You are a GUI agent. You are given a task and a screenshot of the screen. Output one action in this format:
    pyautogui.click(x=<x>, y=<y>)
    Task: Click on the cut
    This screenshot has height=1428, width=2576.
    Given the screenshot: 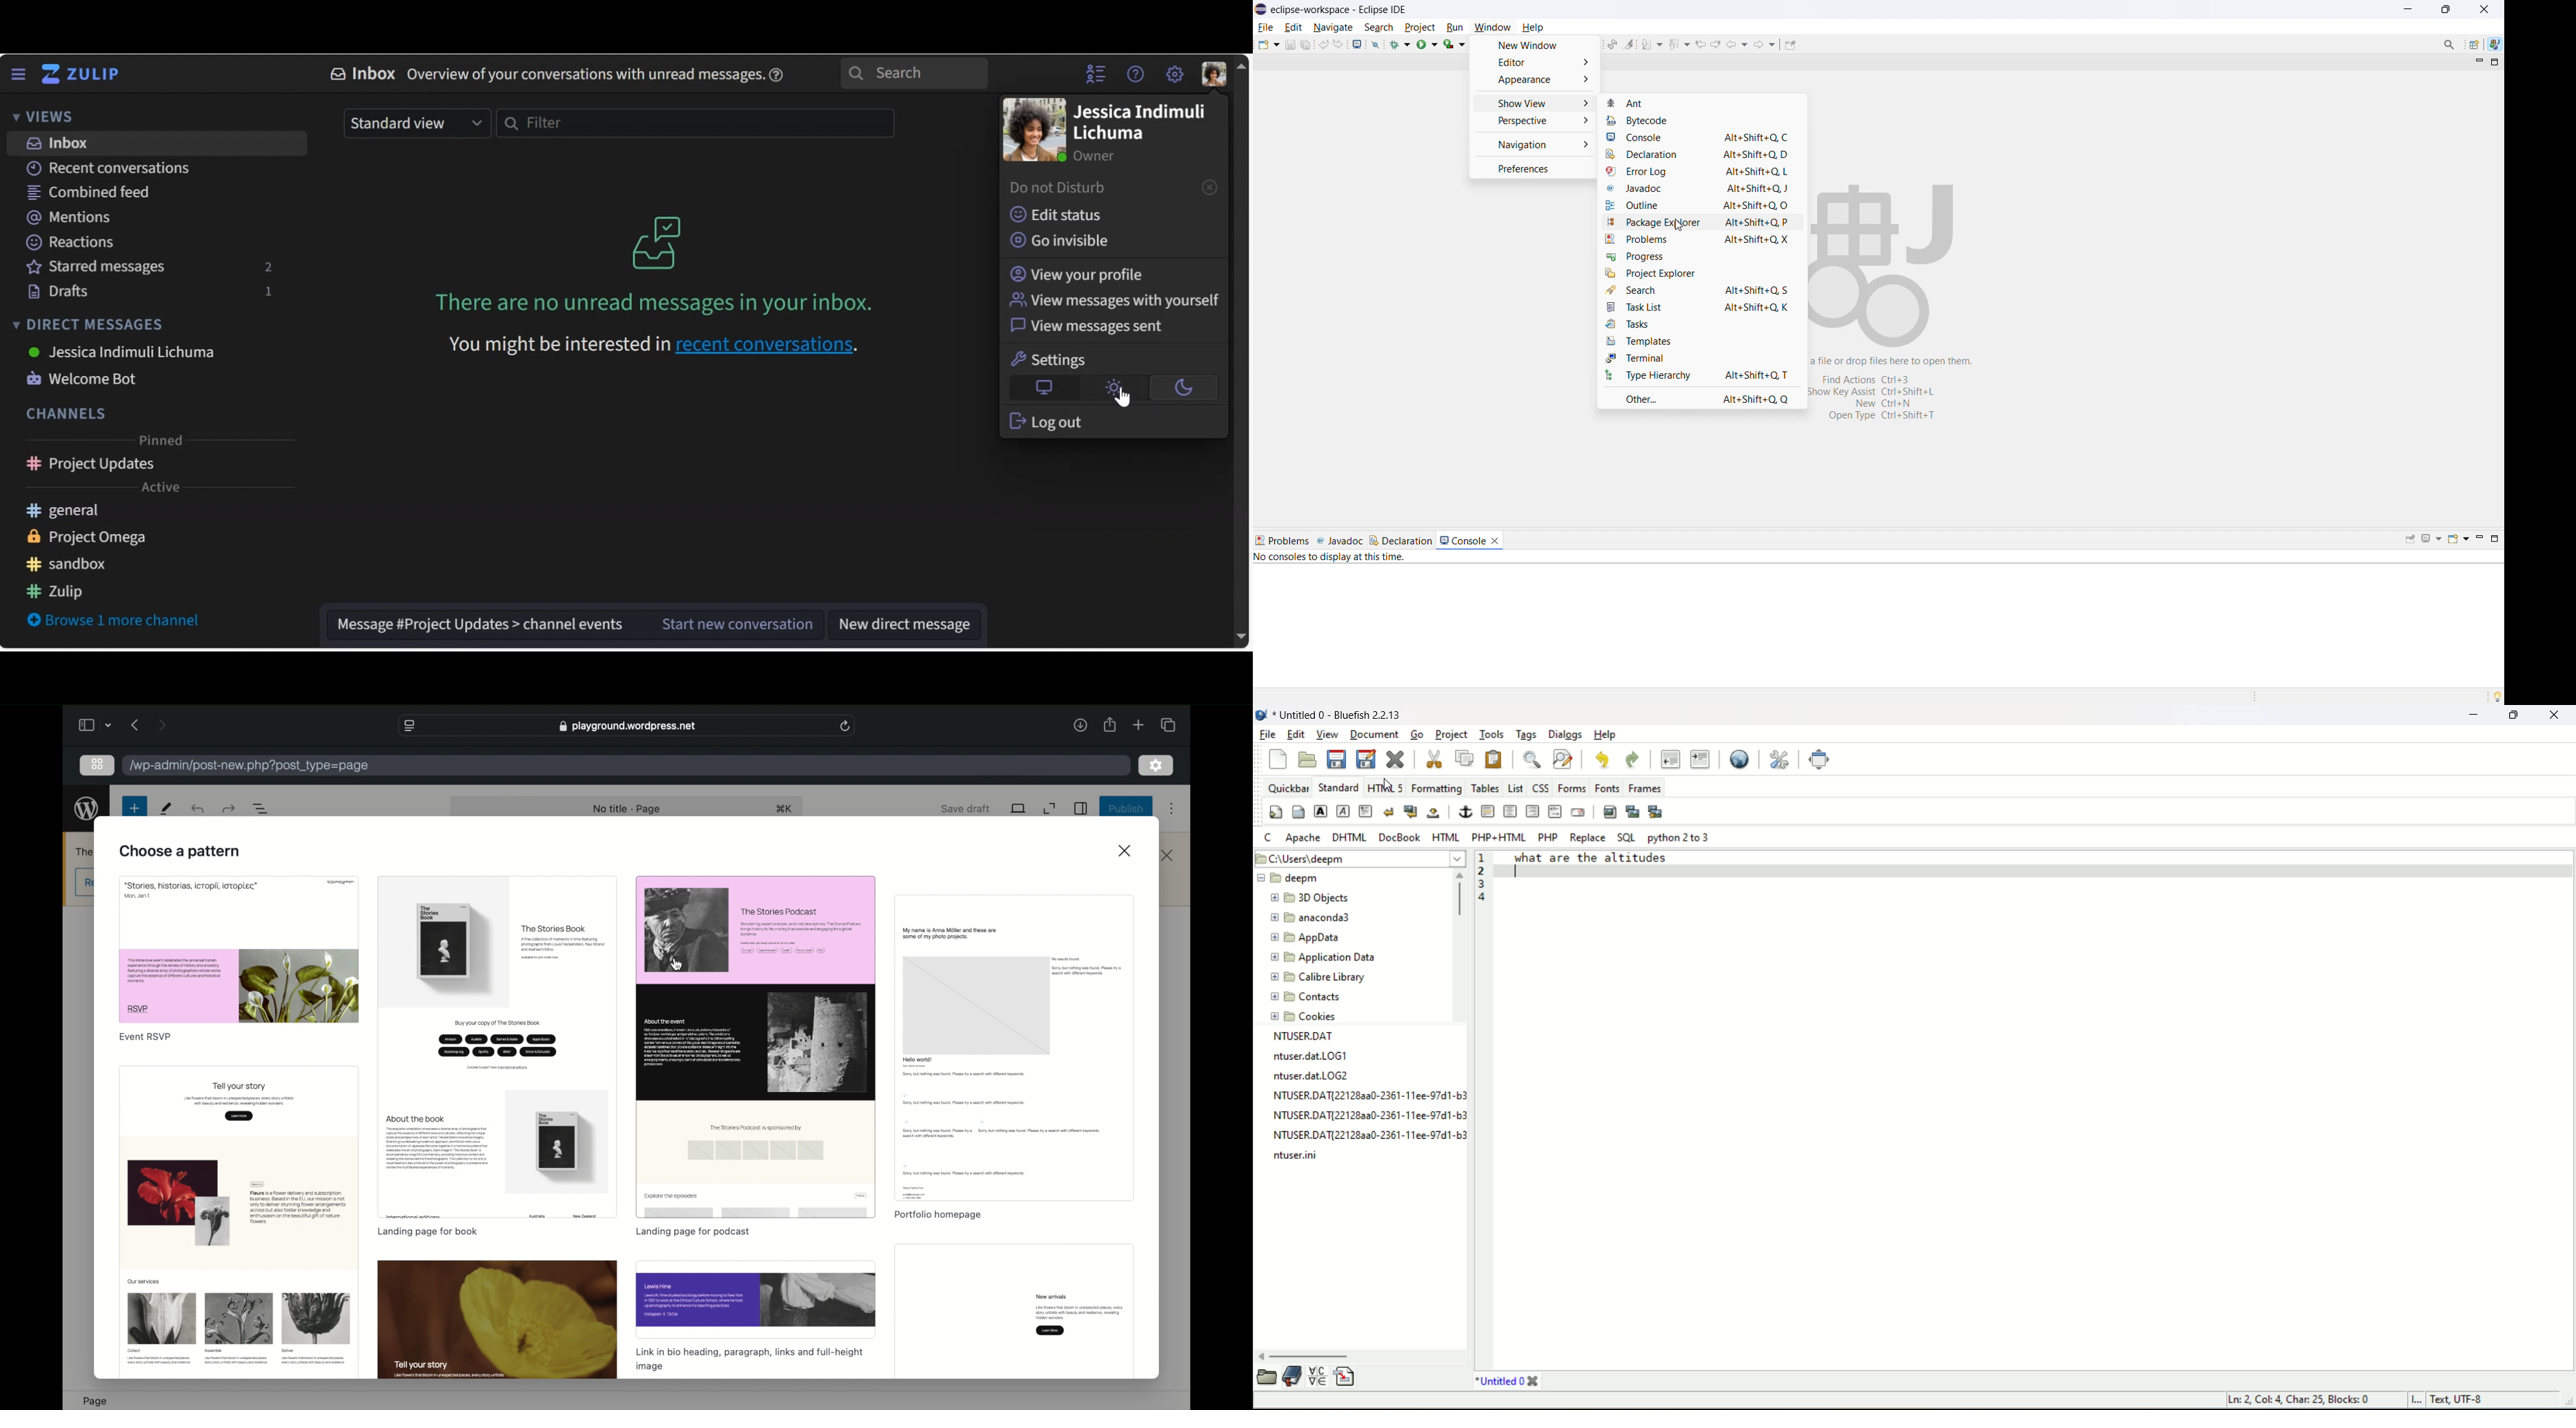 What is the action you would take?
    pyautogui.click(x=1436, y=759)
    